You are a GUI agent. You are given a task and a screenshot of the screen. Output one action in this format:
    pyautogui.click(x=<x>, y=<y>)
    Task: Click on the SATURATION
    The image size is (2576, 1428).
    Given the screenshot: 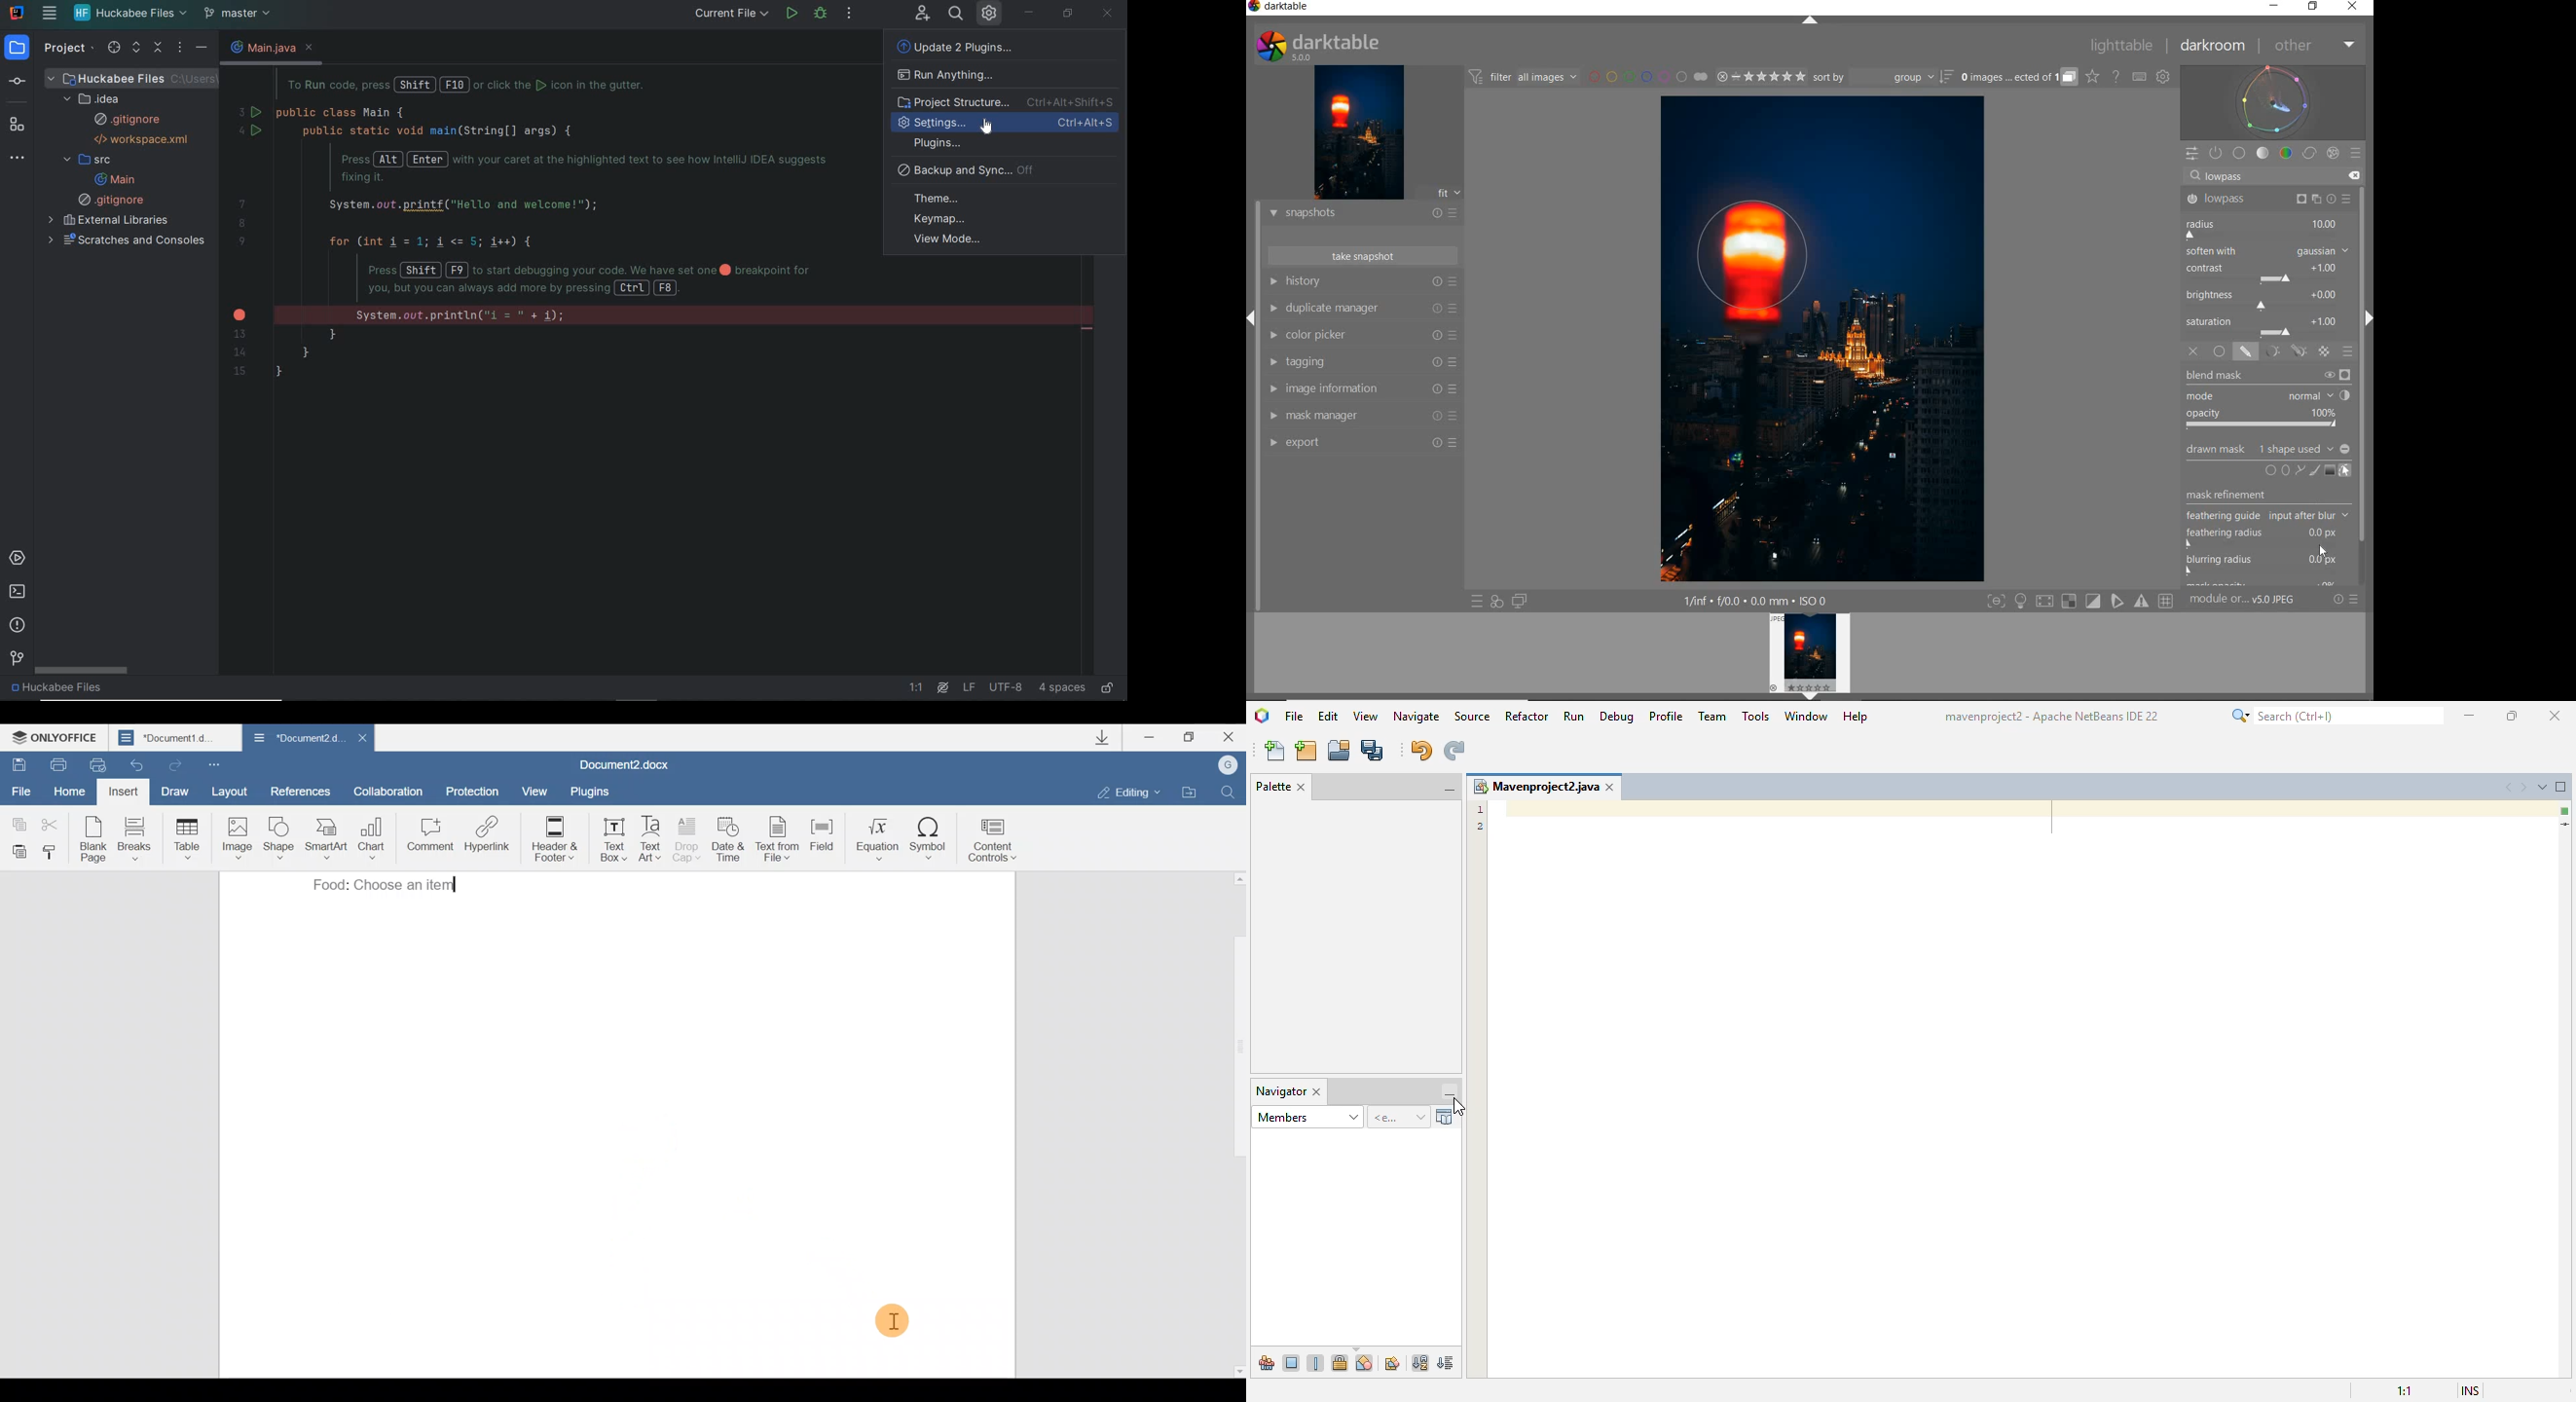 What is the action you would take?
    pyautogui.click(x=2269, y=326)
    